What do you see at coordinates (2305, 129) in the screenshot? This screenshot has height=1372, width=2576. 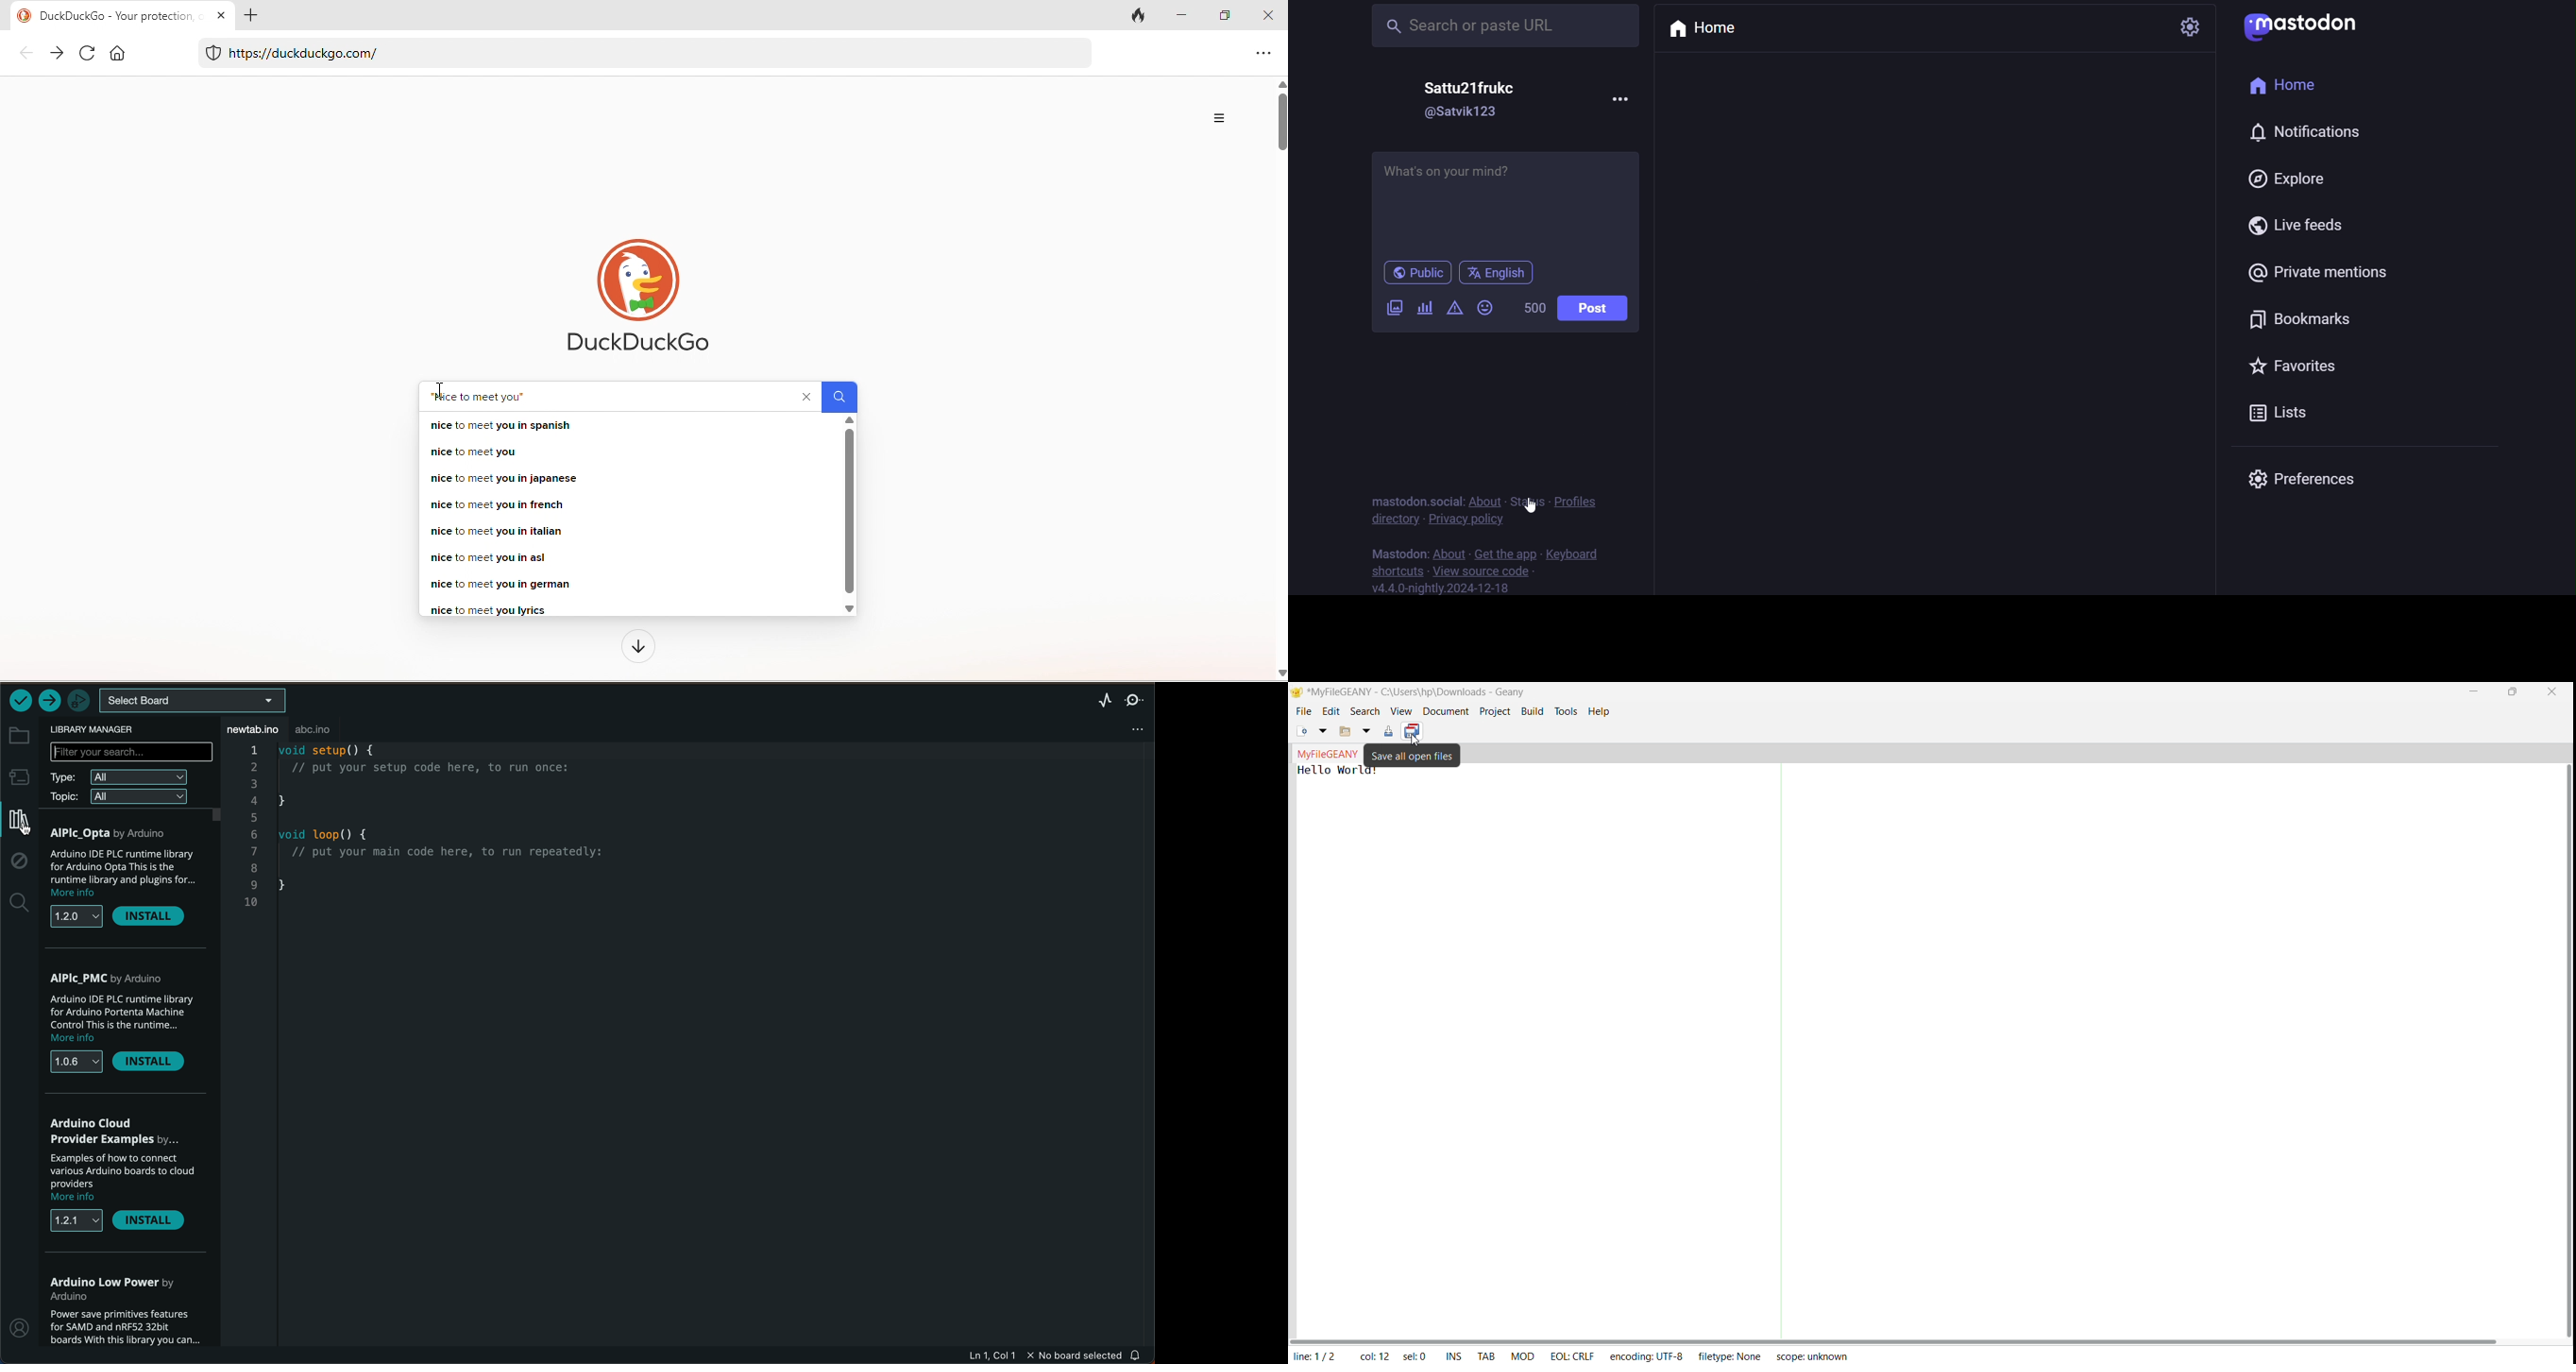 I see `notification` at bounding box center [2305, 129].